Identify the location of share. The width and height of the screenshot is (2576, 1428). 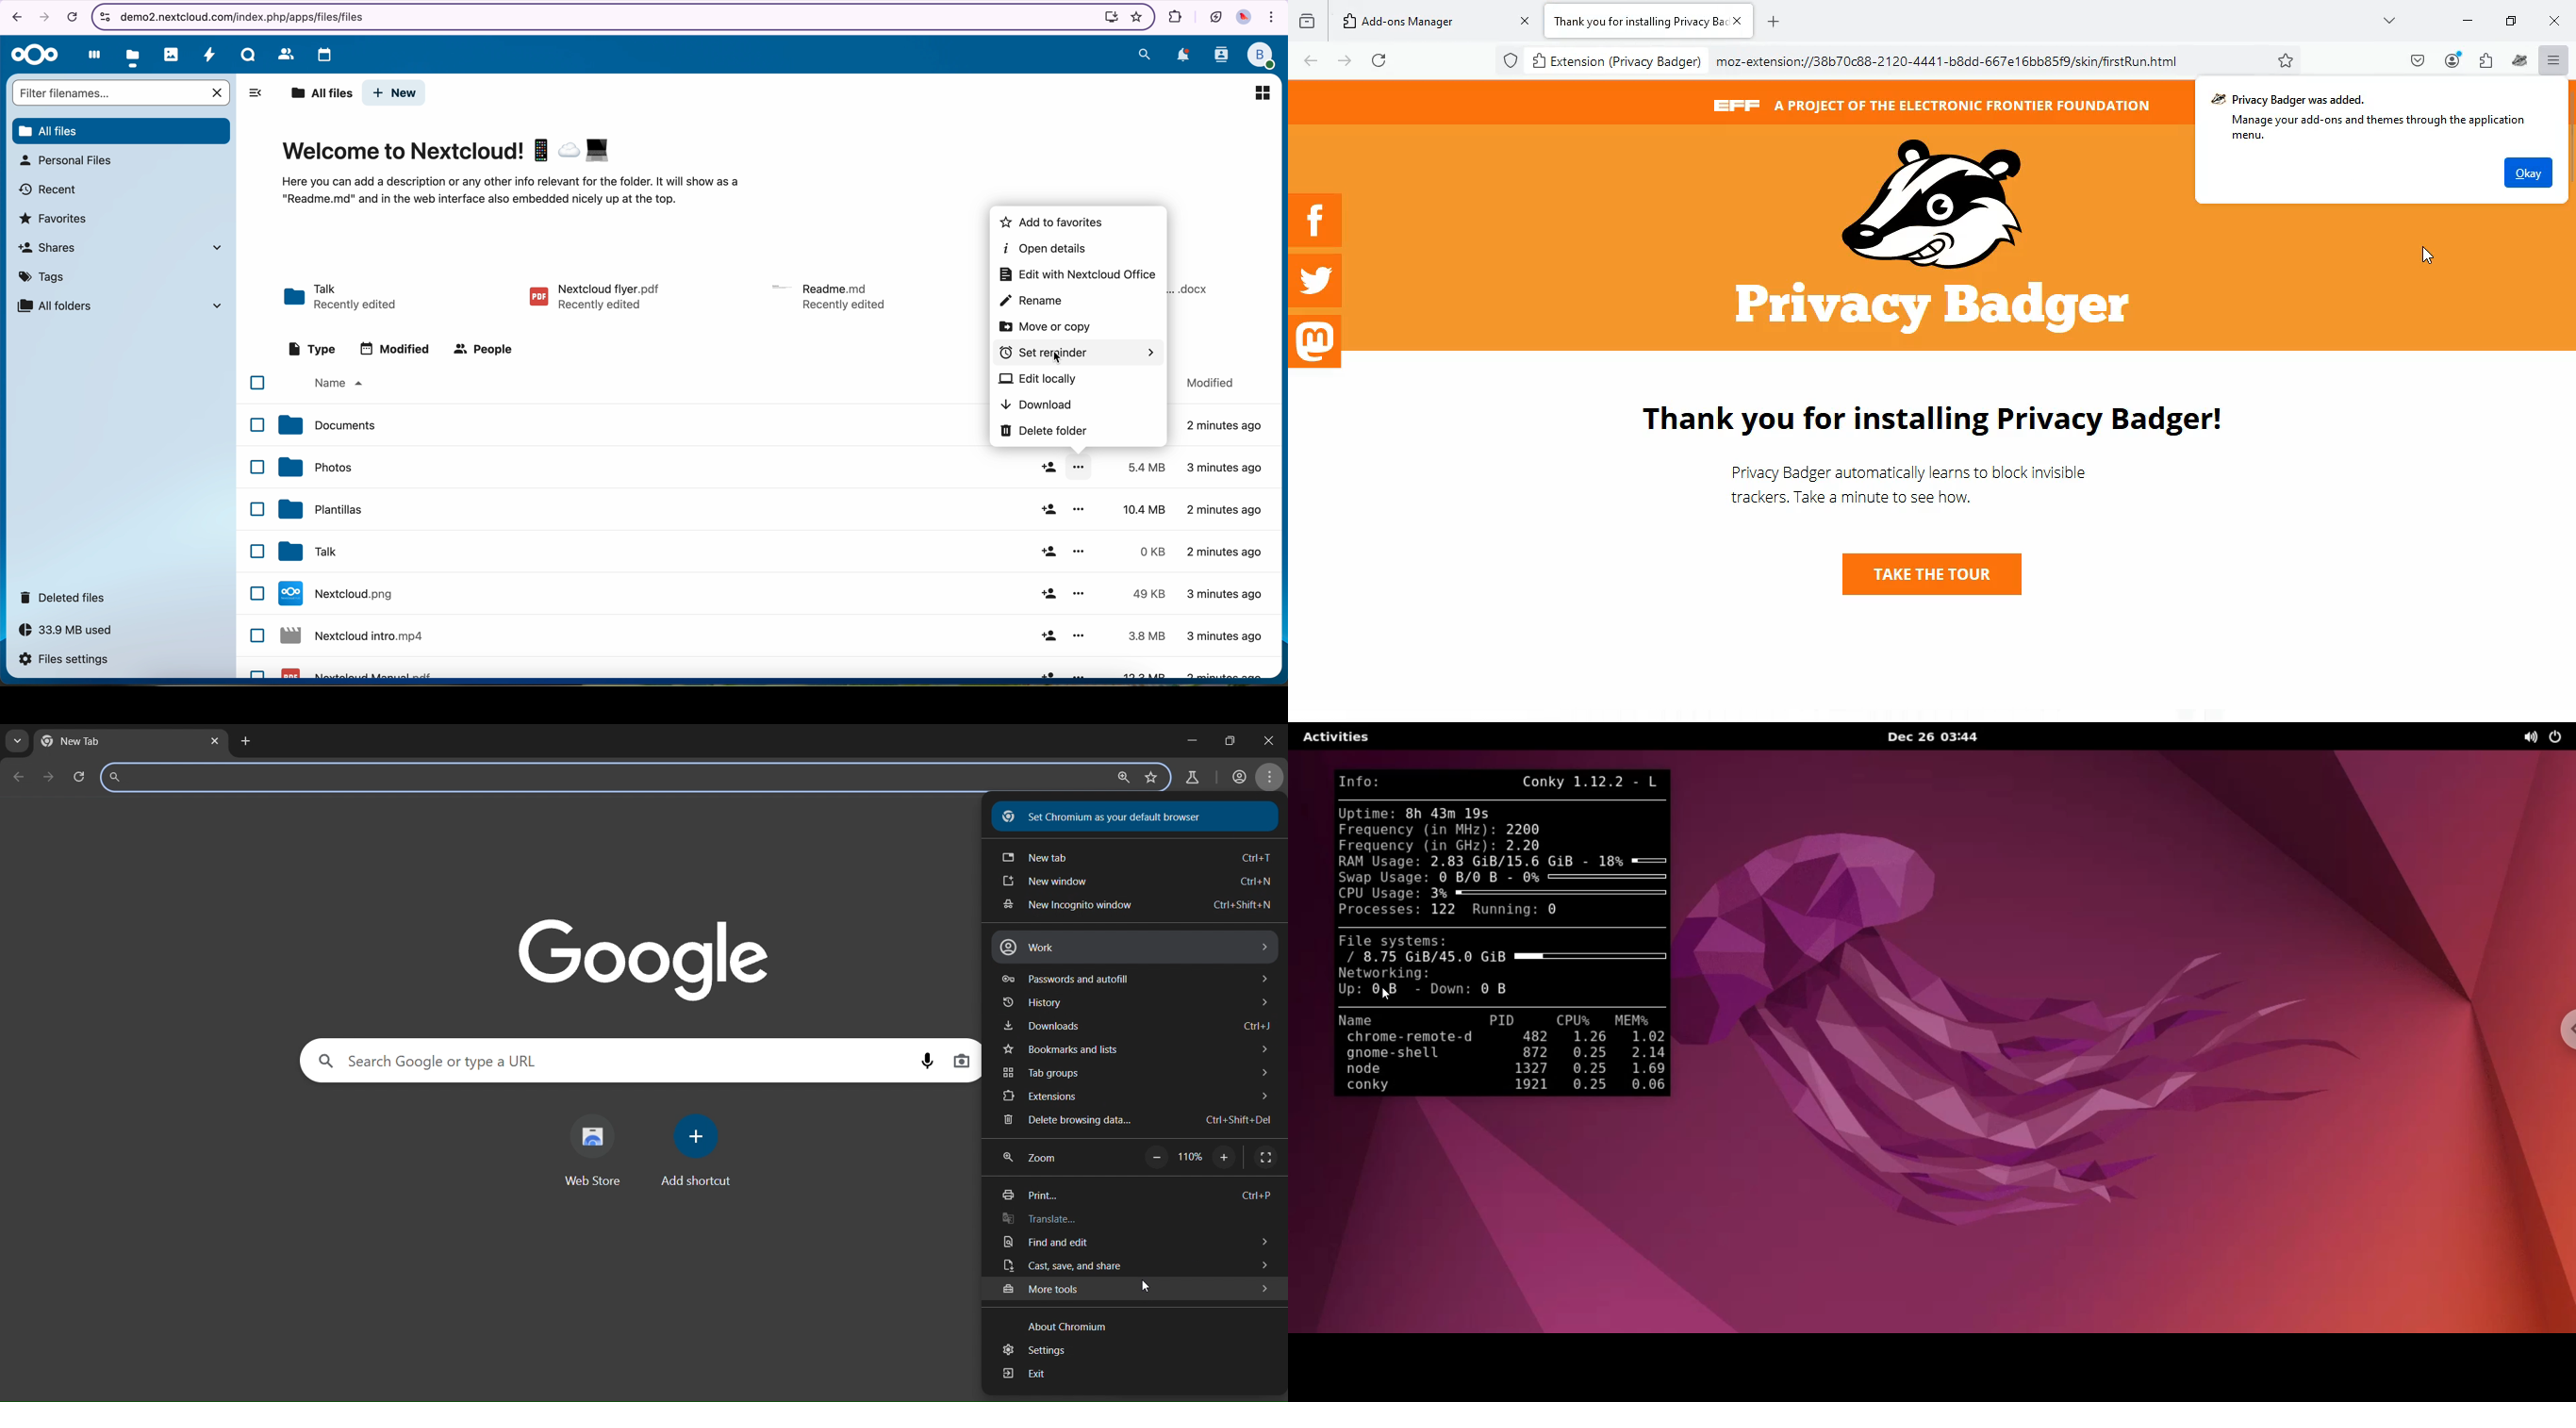
(1048, 636).